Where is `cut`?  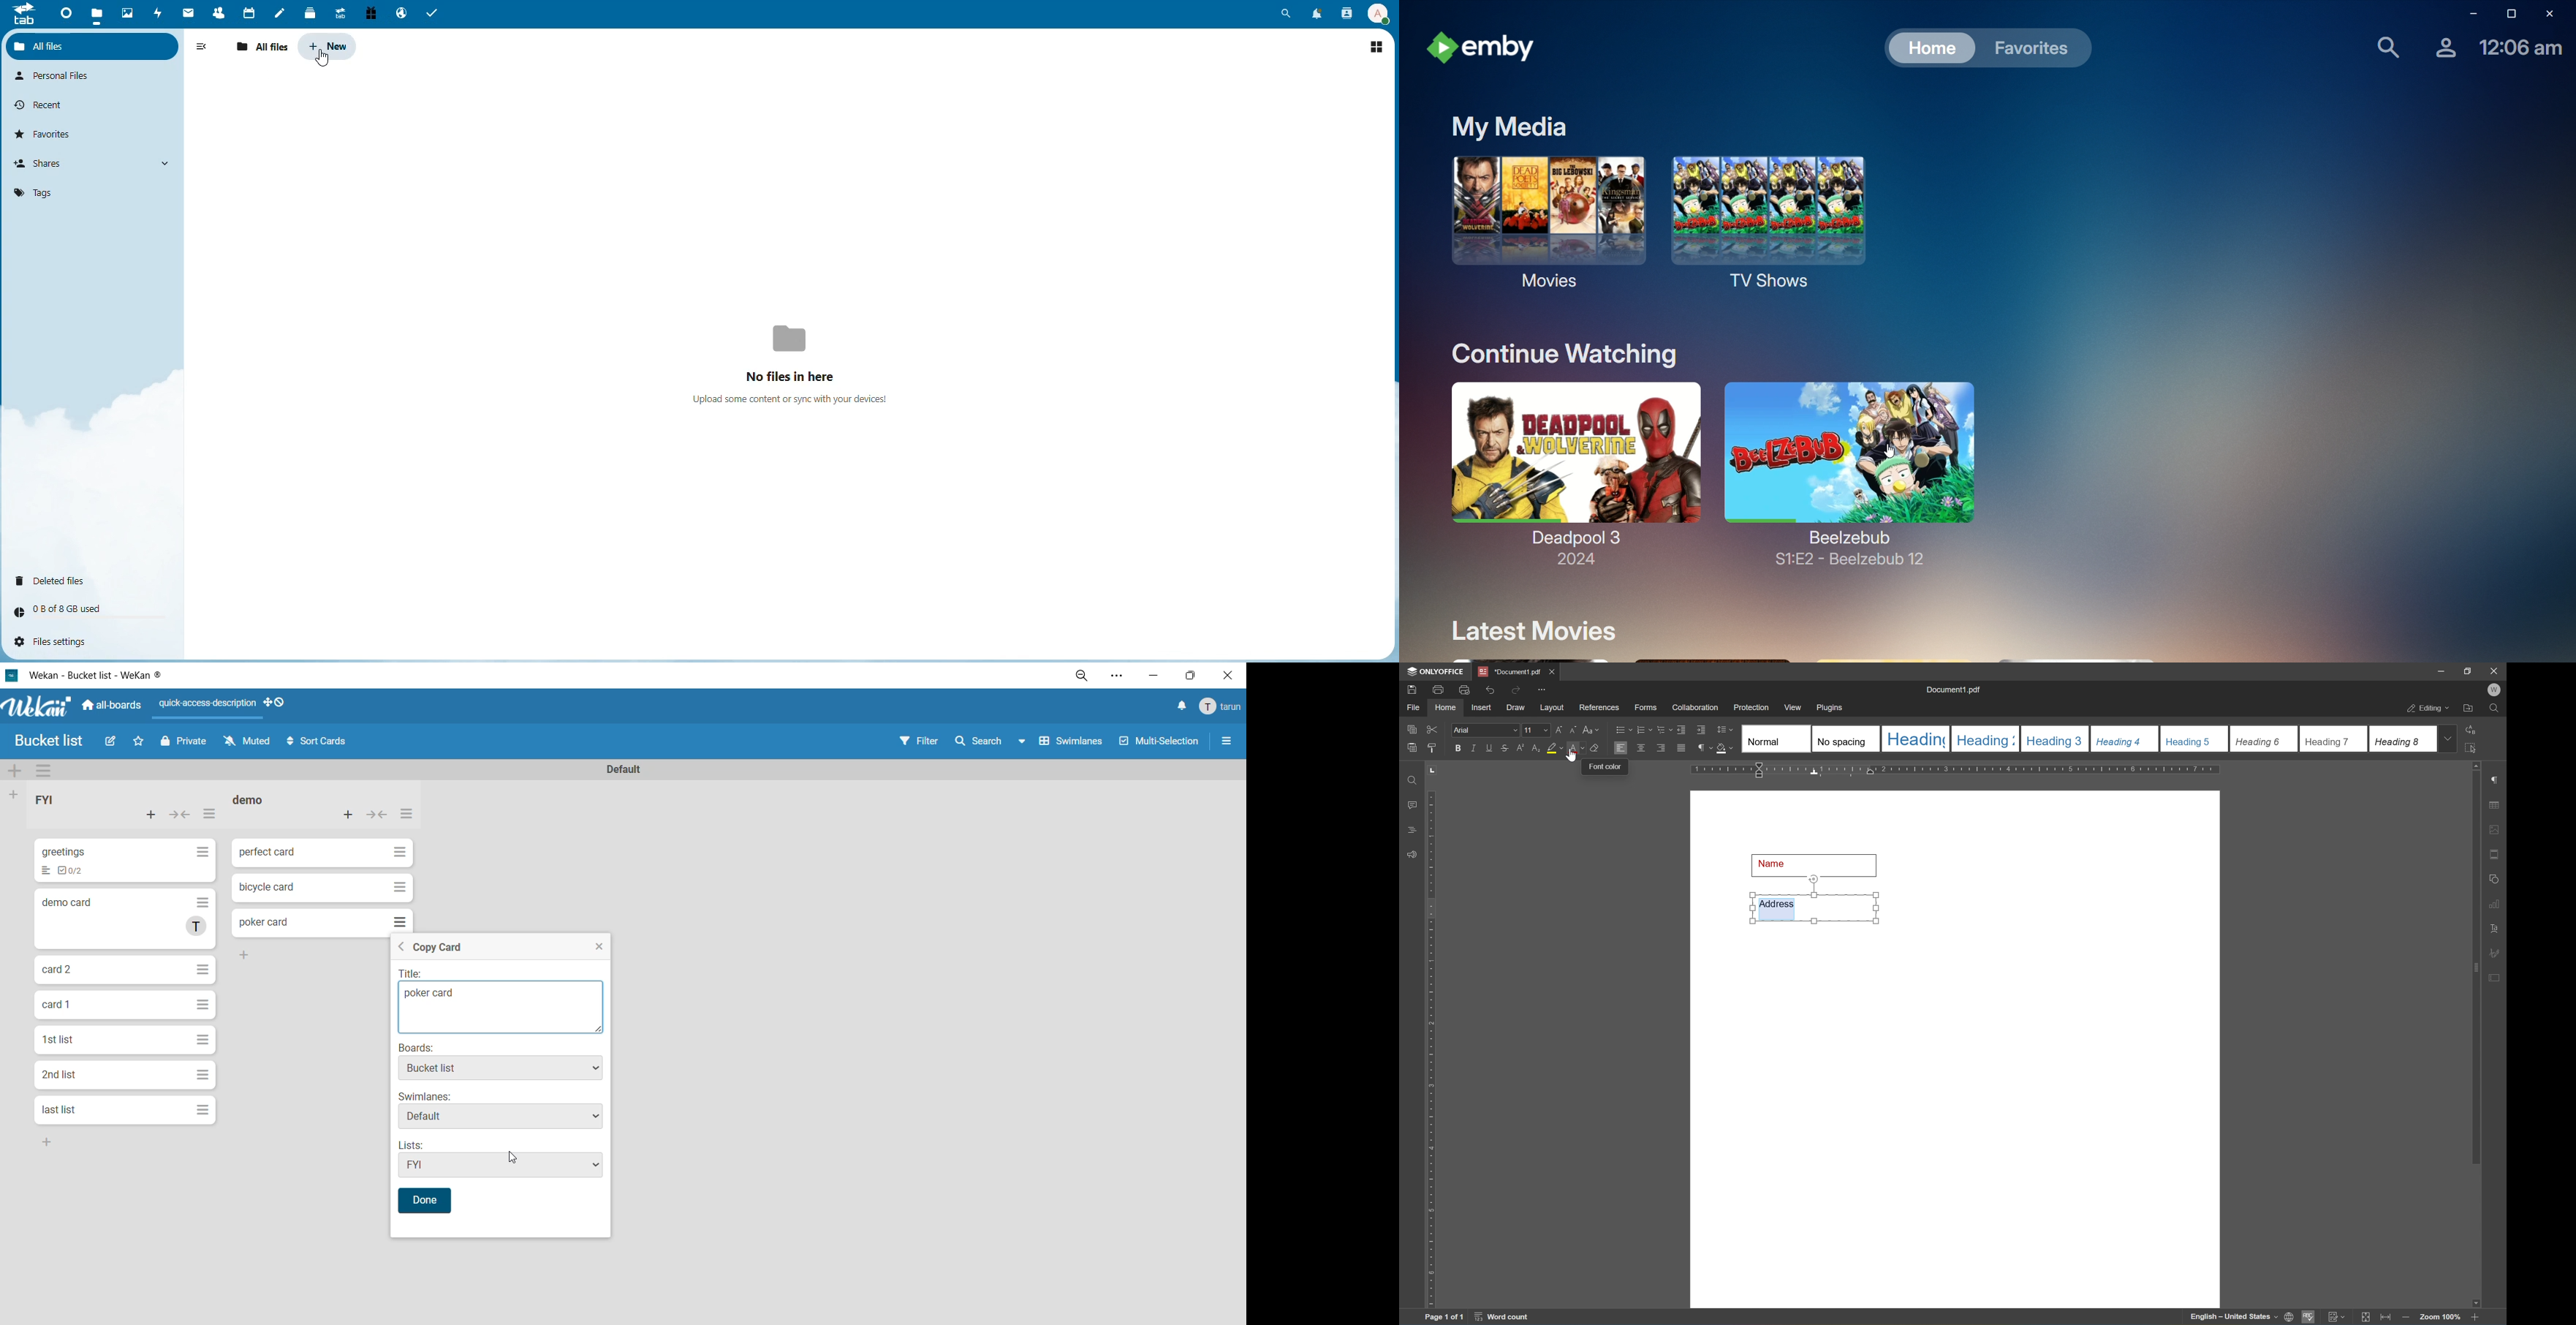 cut is located at coordinates (1434, 728).